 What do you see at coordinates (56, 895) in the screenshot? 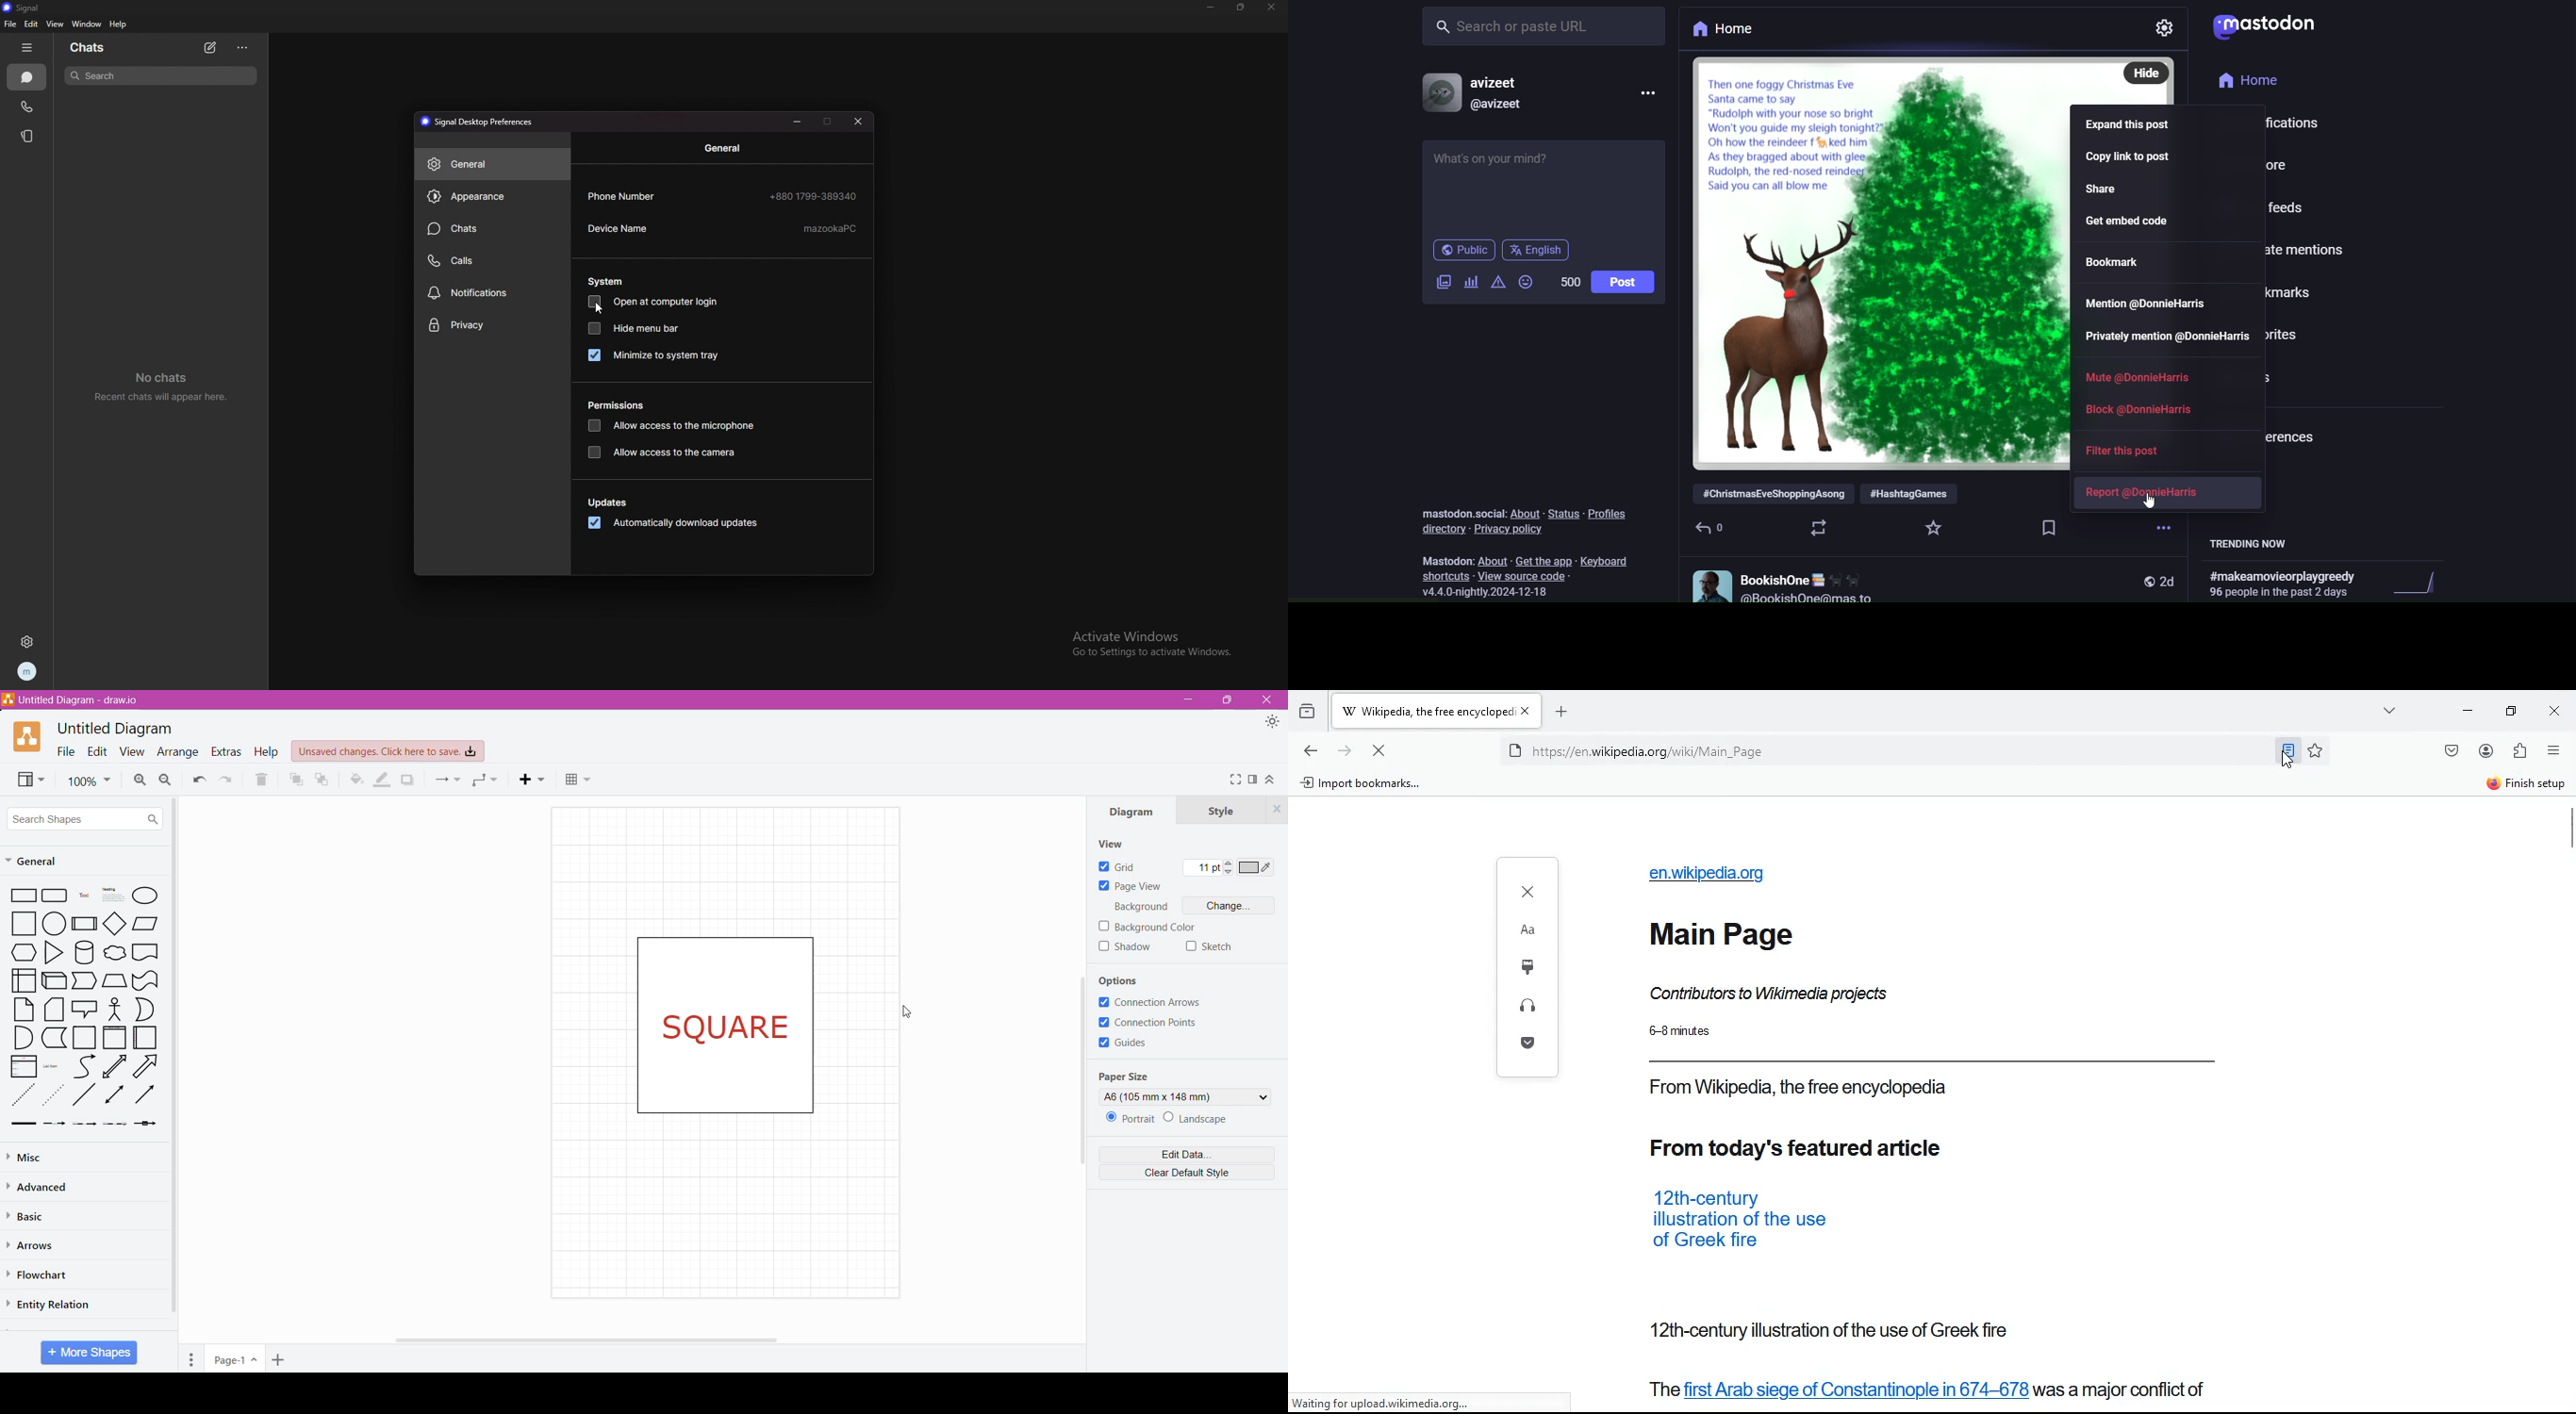
I see `Rectangle grid` at bounding box center [56, 895].